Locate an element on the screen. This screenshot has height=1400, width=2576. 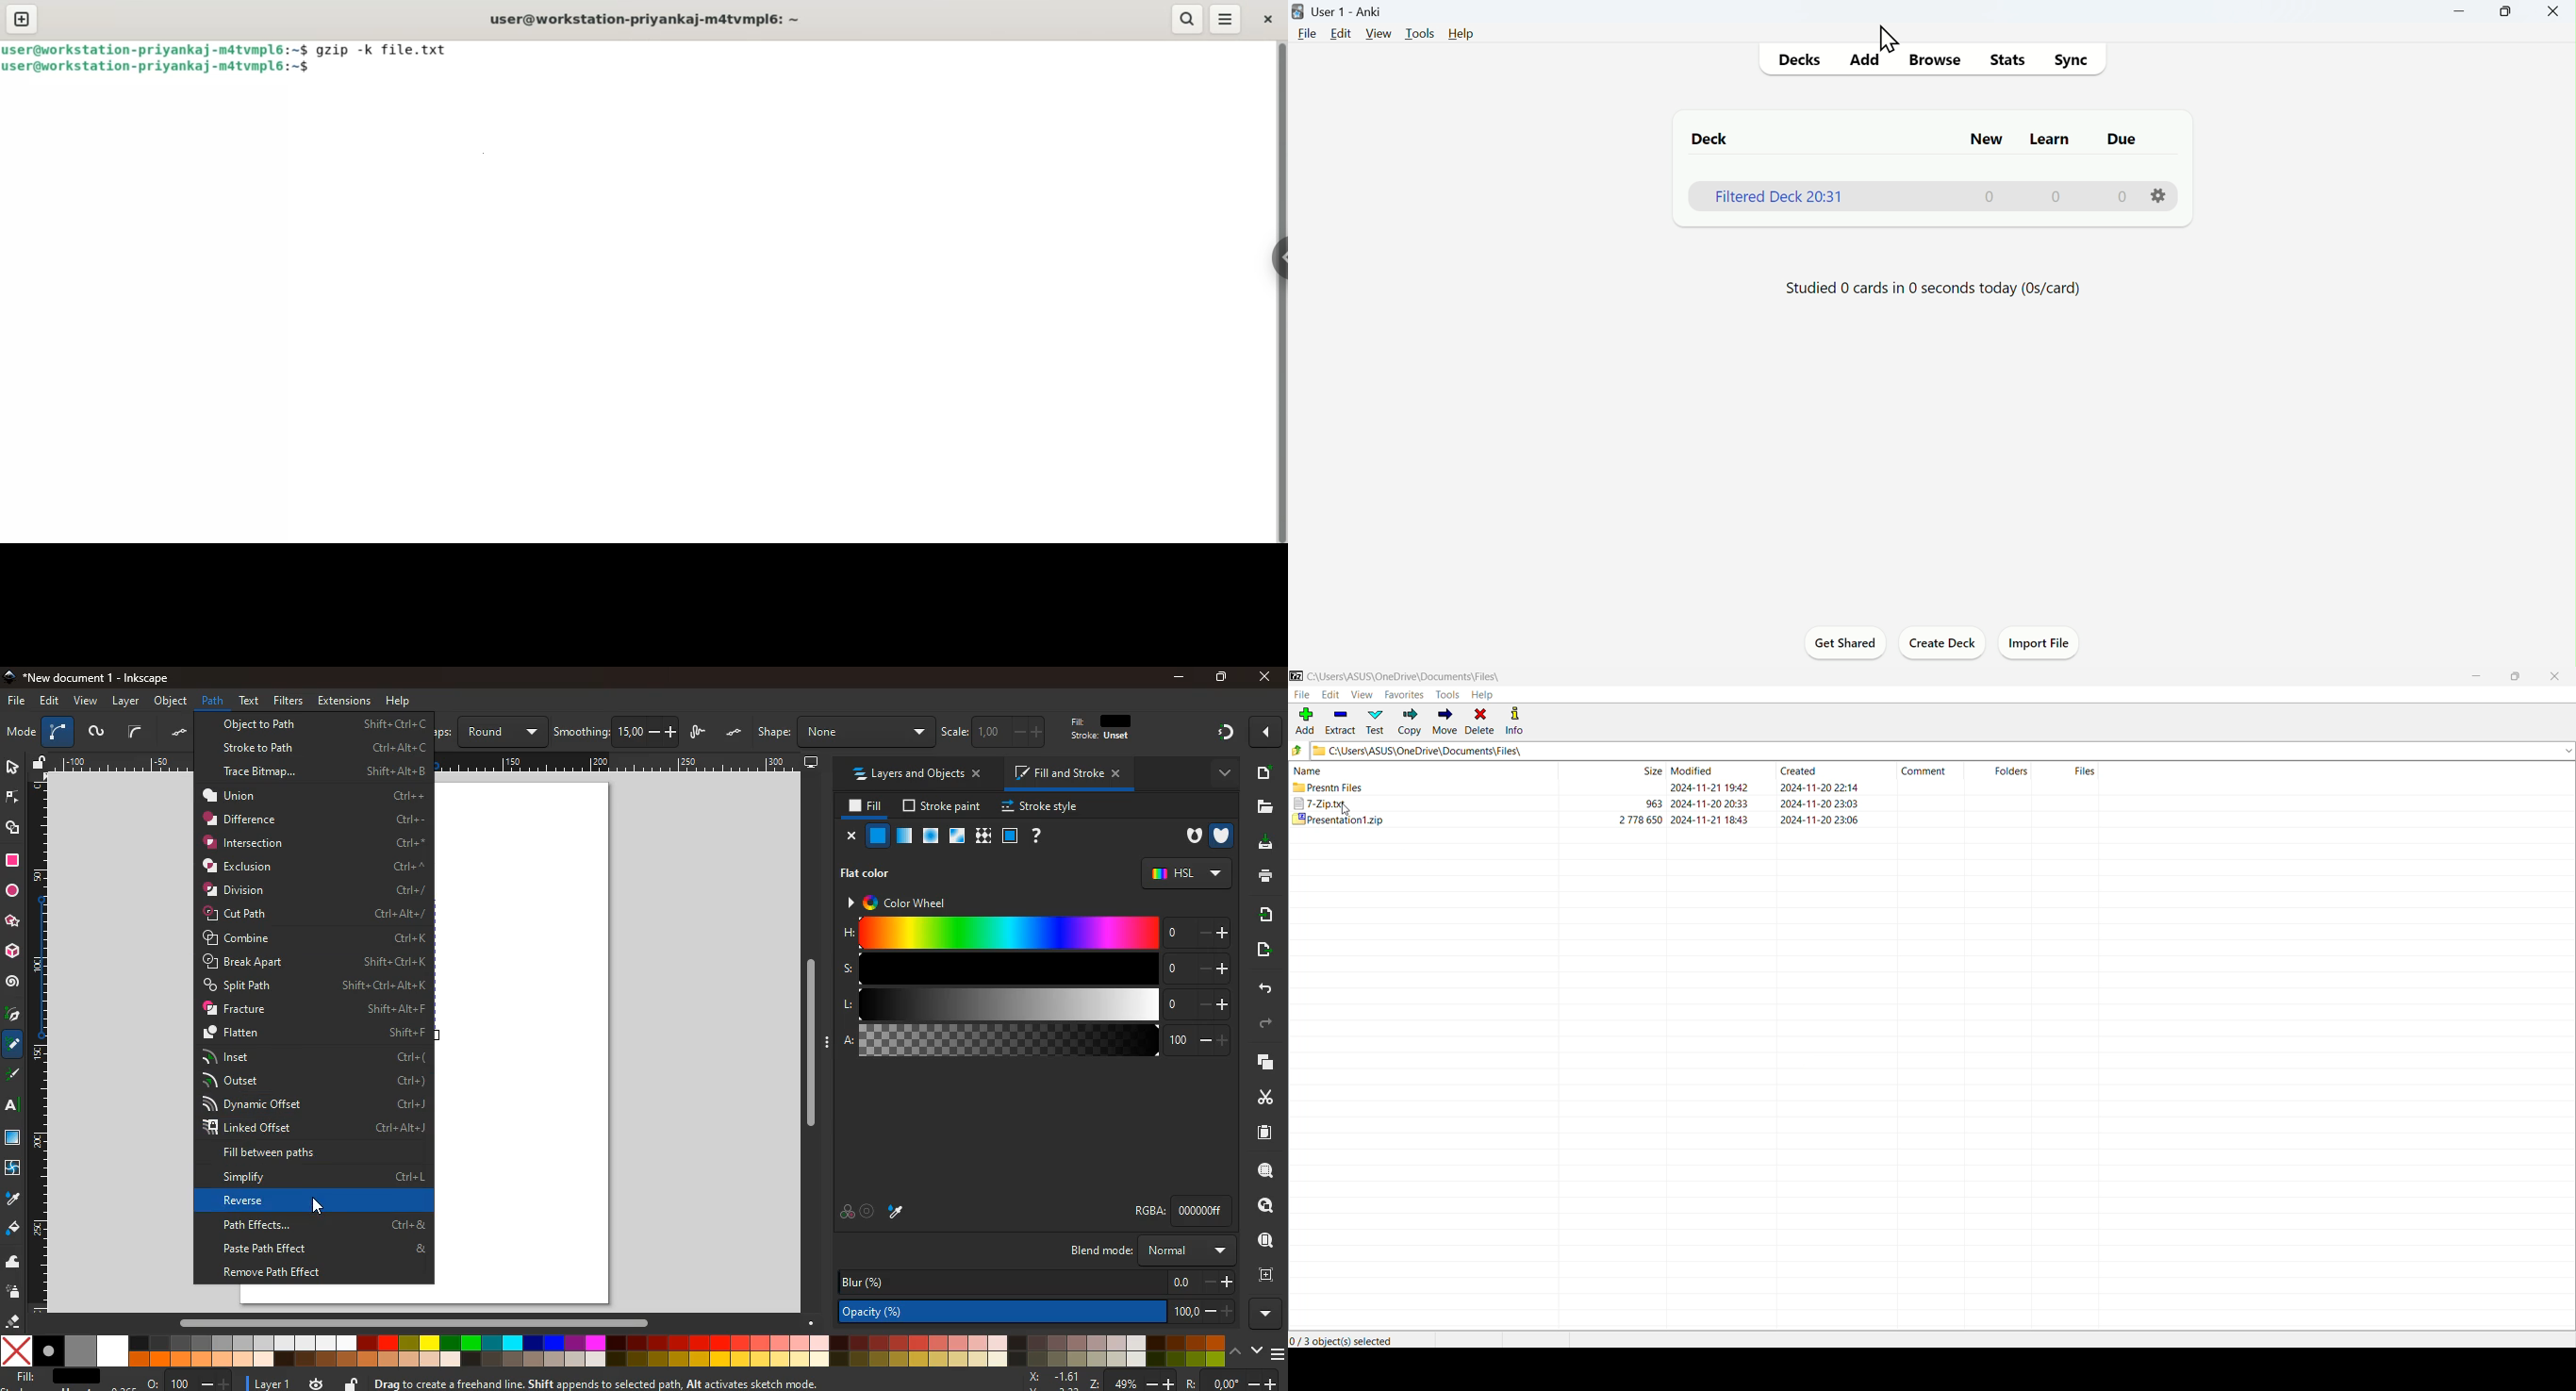
due is located at coordinates (2119, 146).